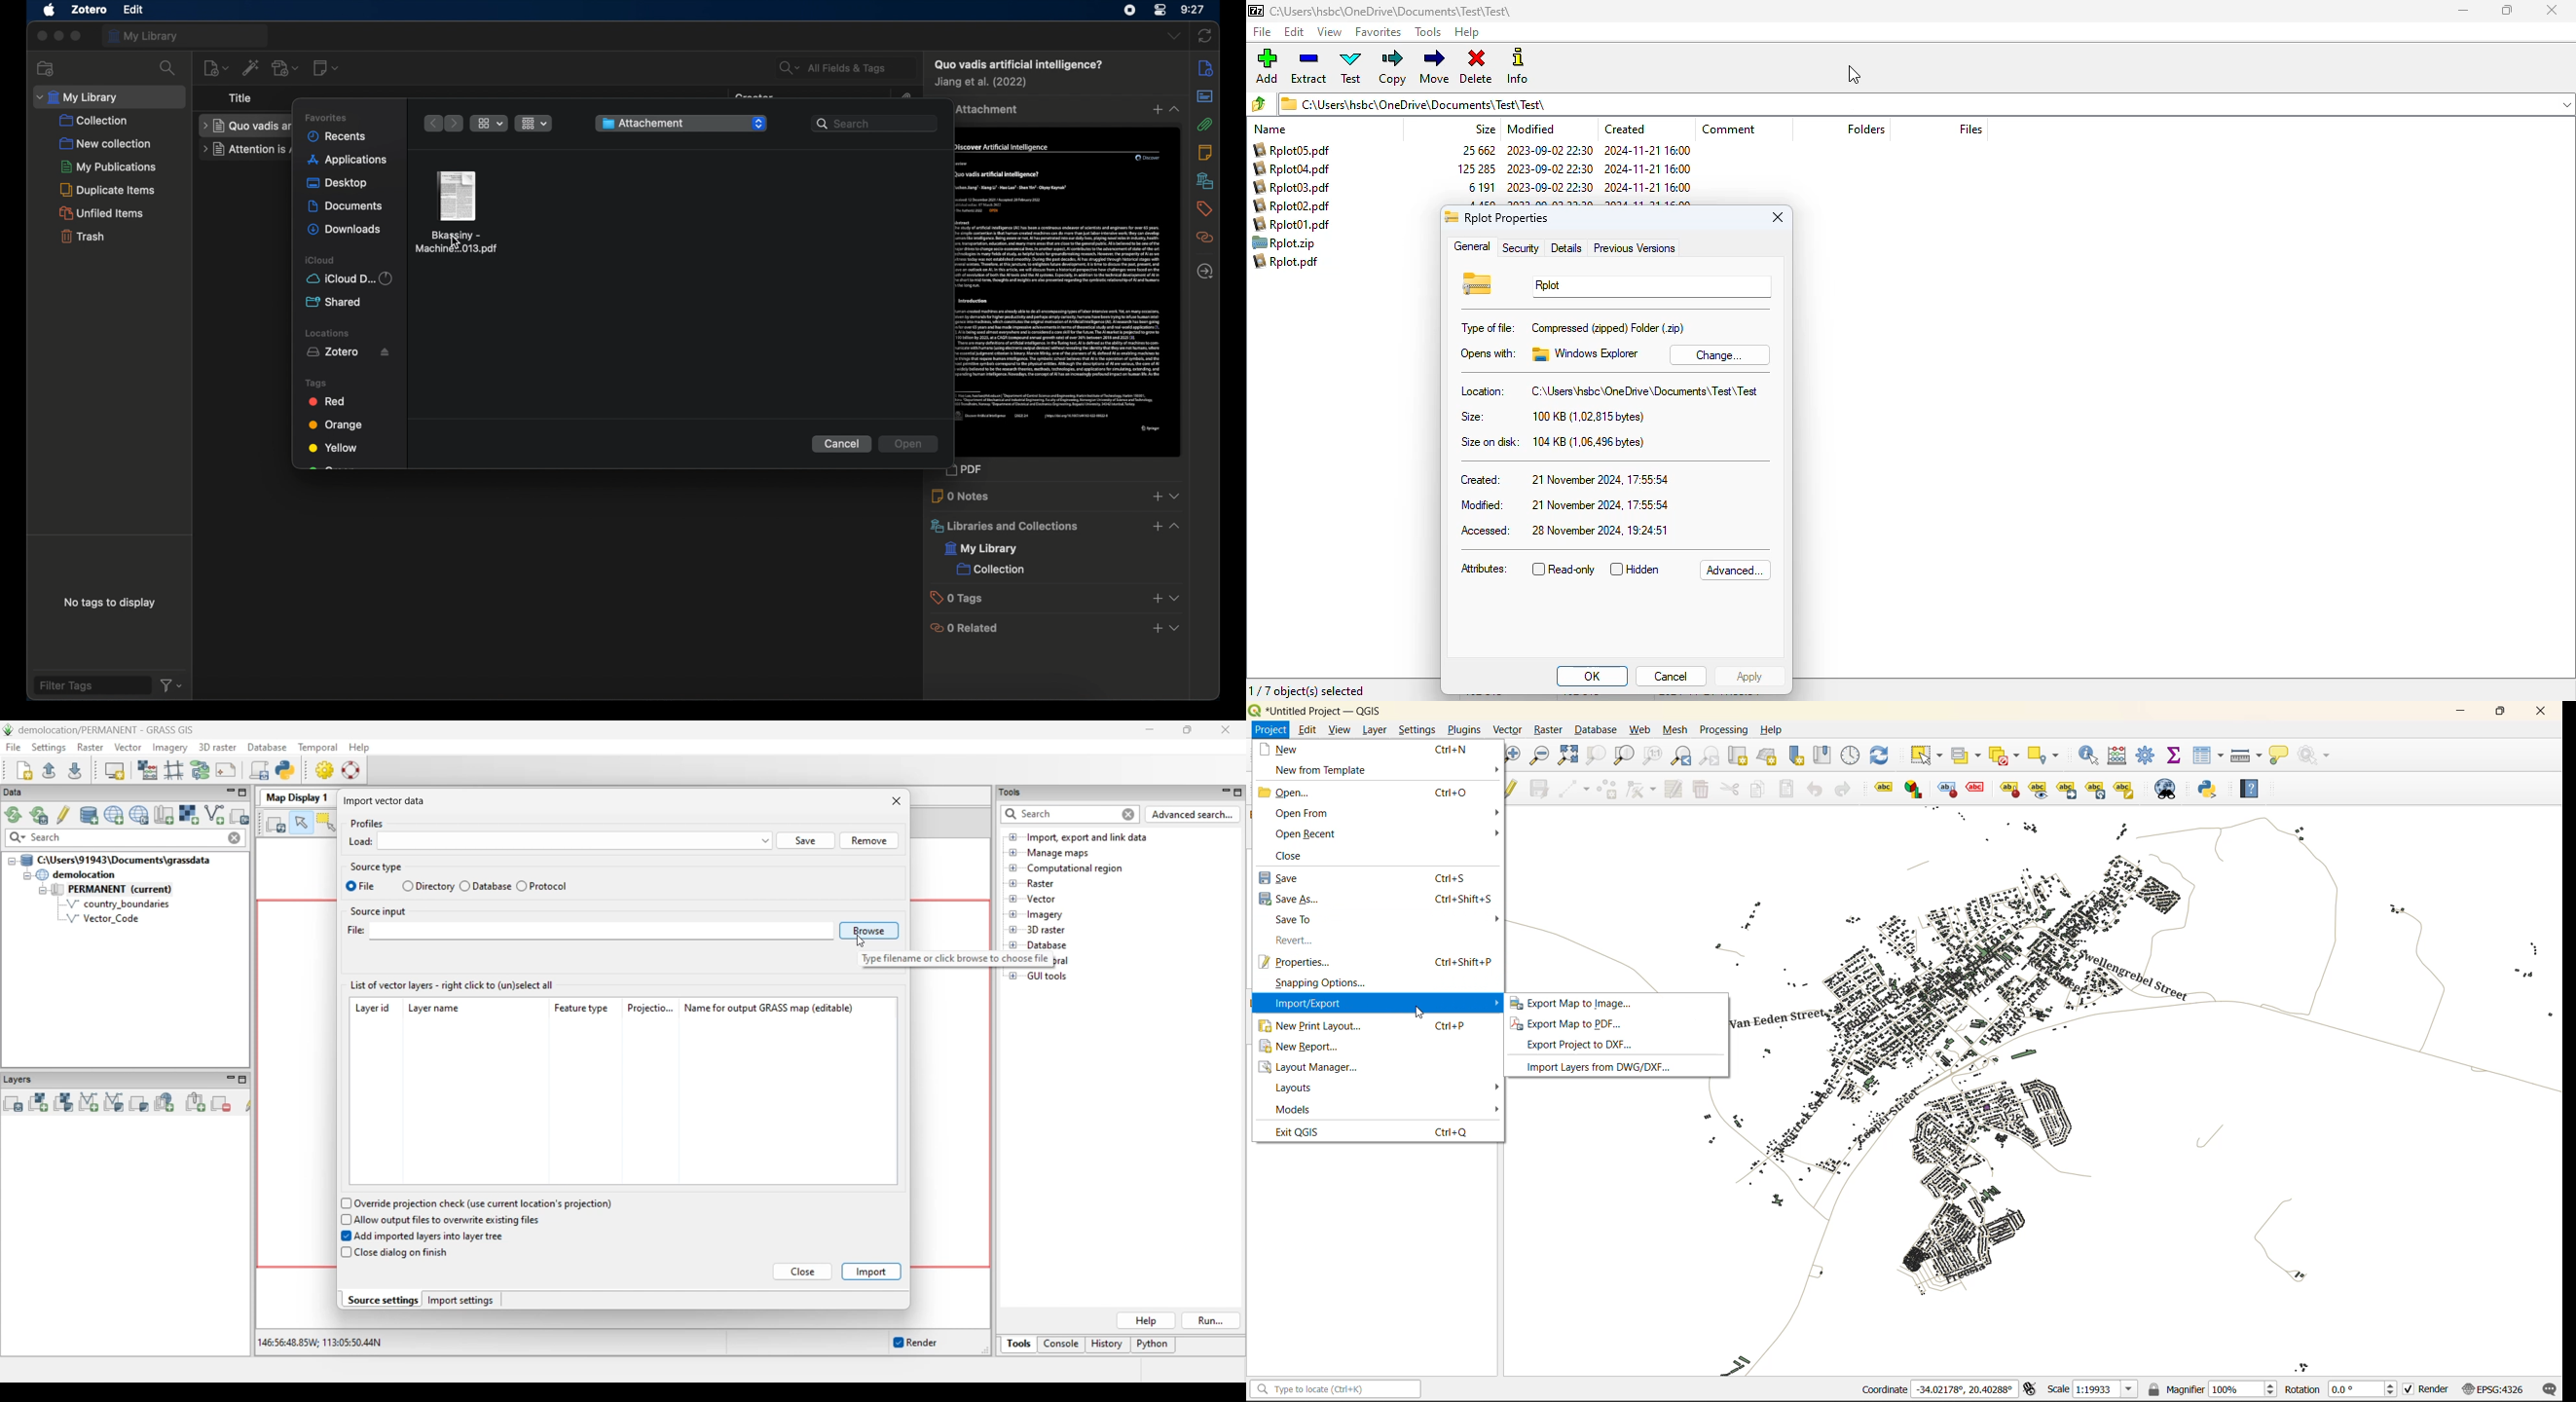 The height and width of the screenshot is (1428, 2576). What do you see at coordinates (344, 230) in the screenshot?
I see `downloads` at bounding box center [344, 230].